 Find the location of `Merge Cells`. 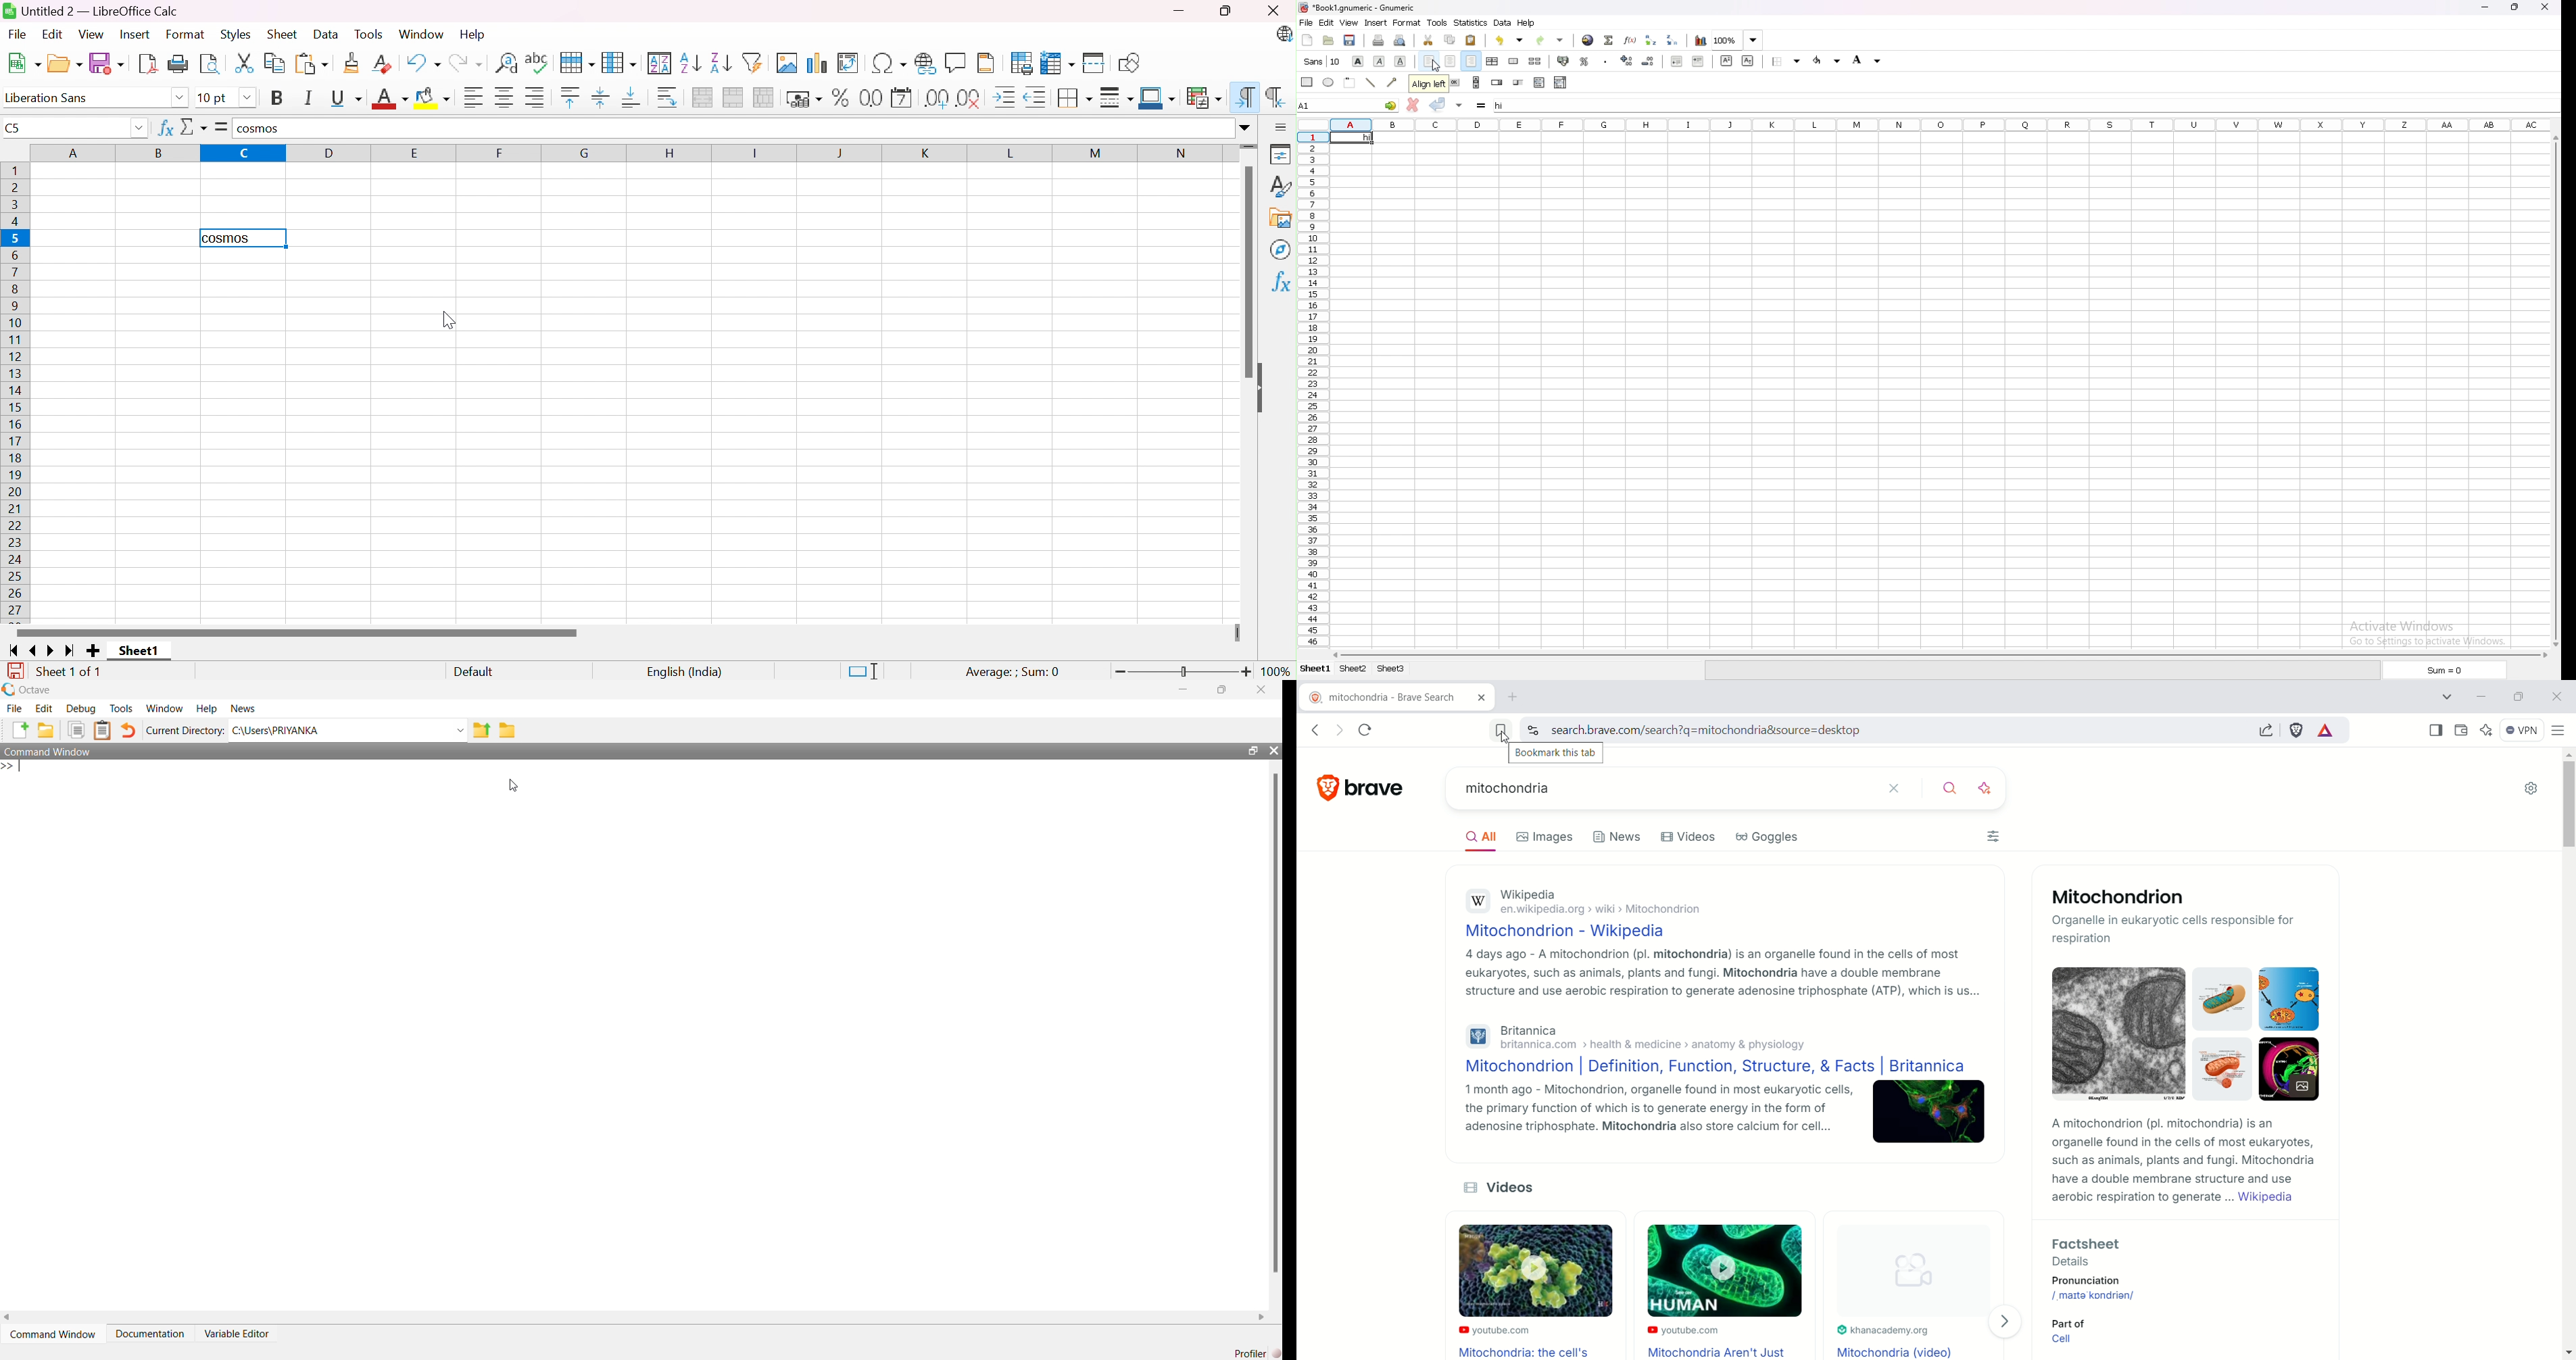

Merge Cells is located at coordinates (735, 98).